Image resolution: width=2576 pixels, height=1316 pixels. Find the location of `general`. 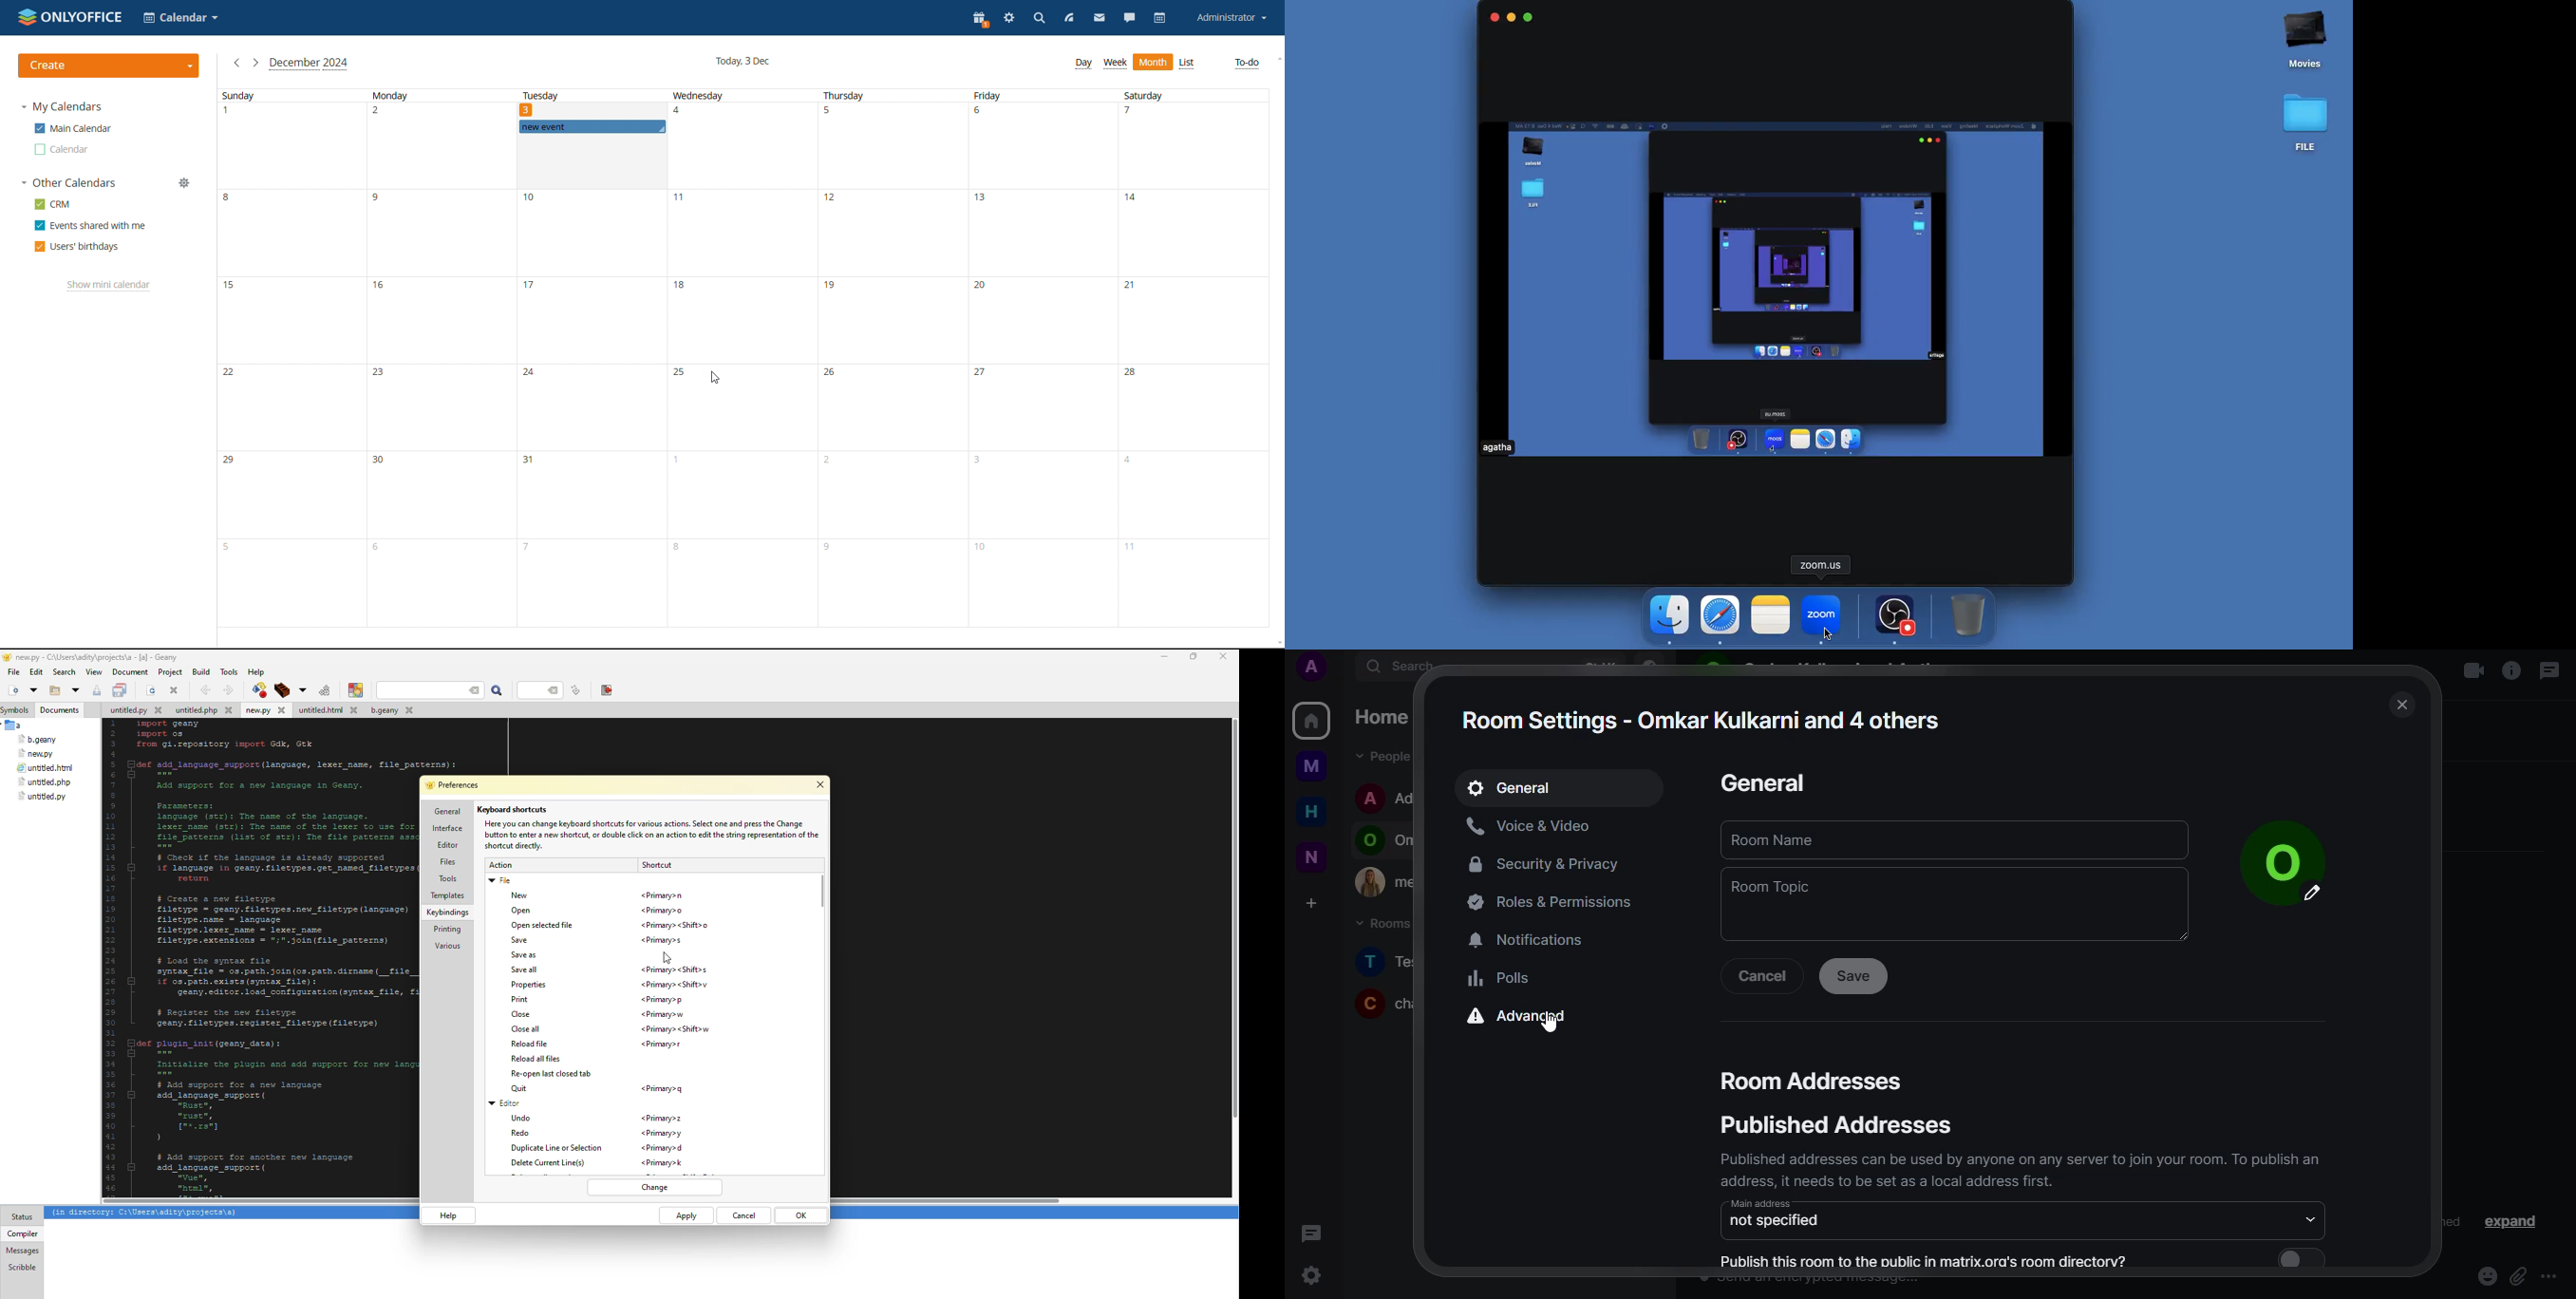

general is located at coordinates (1764, 782).